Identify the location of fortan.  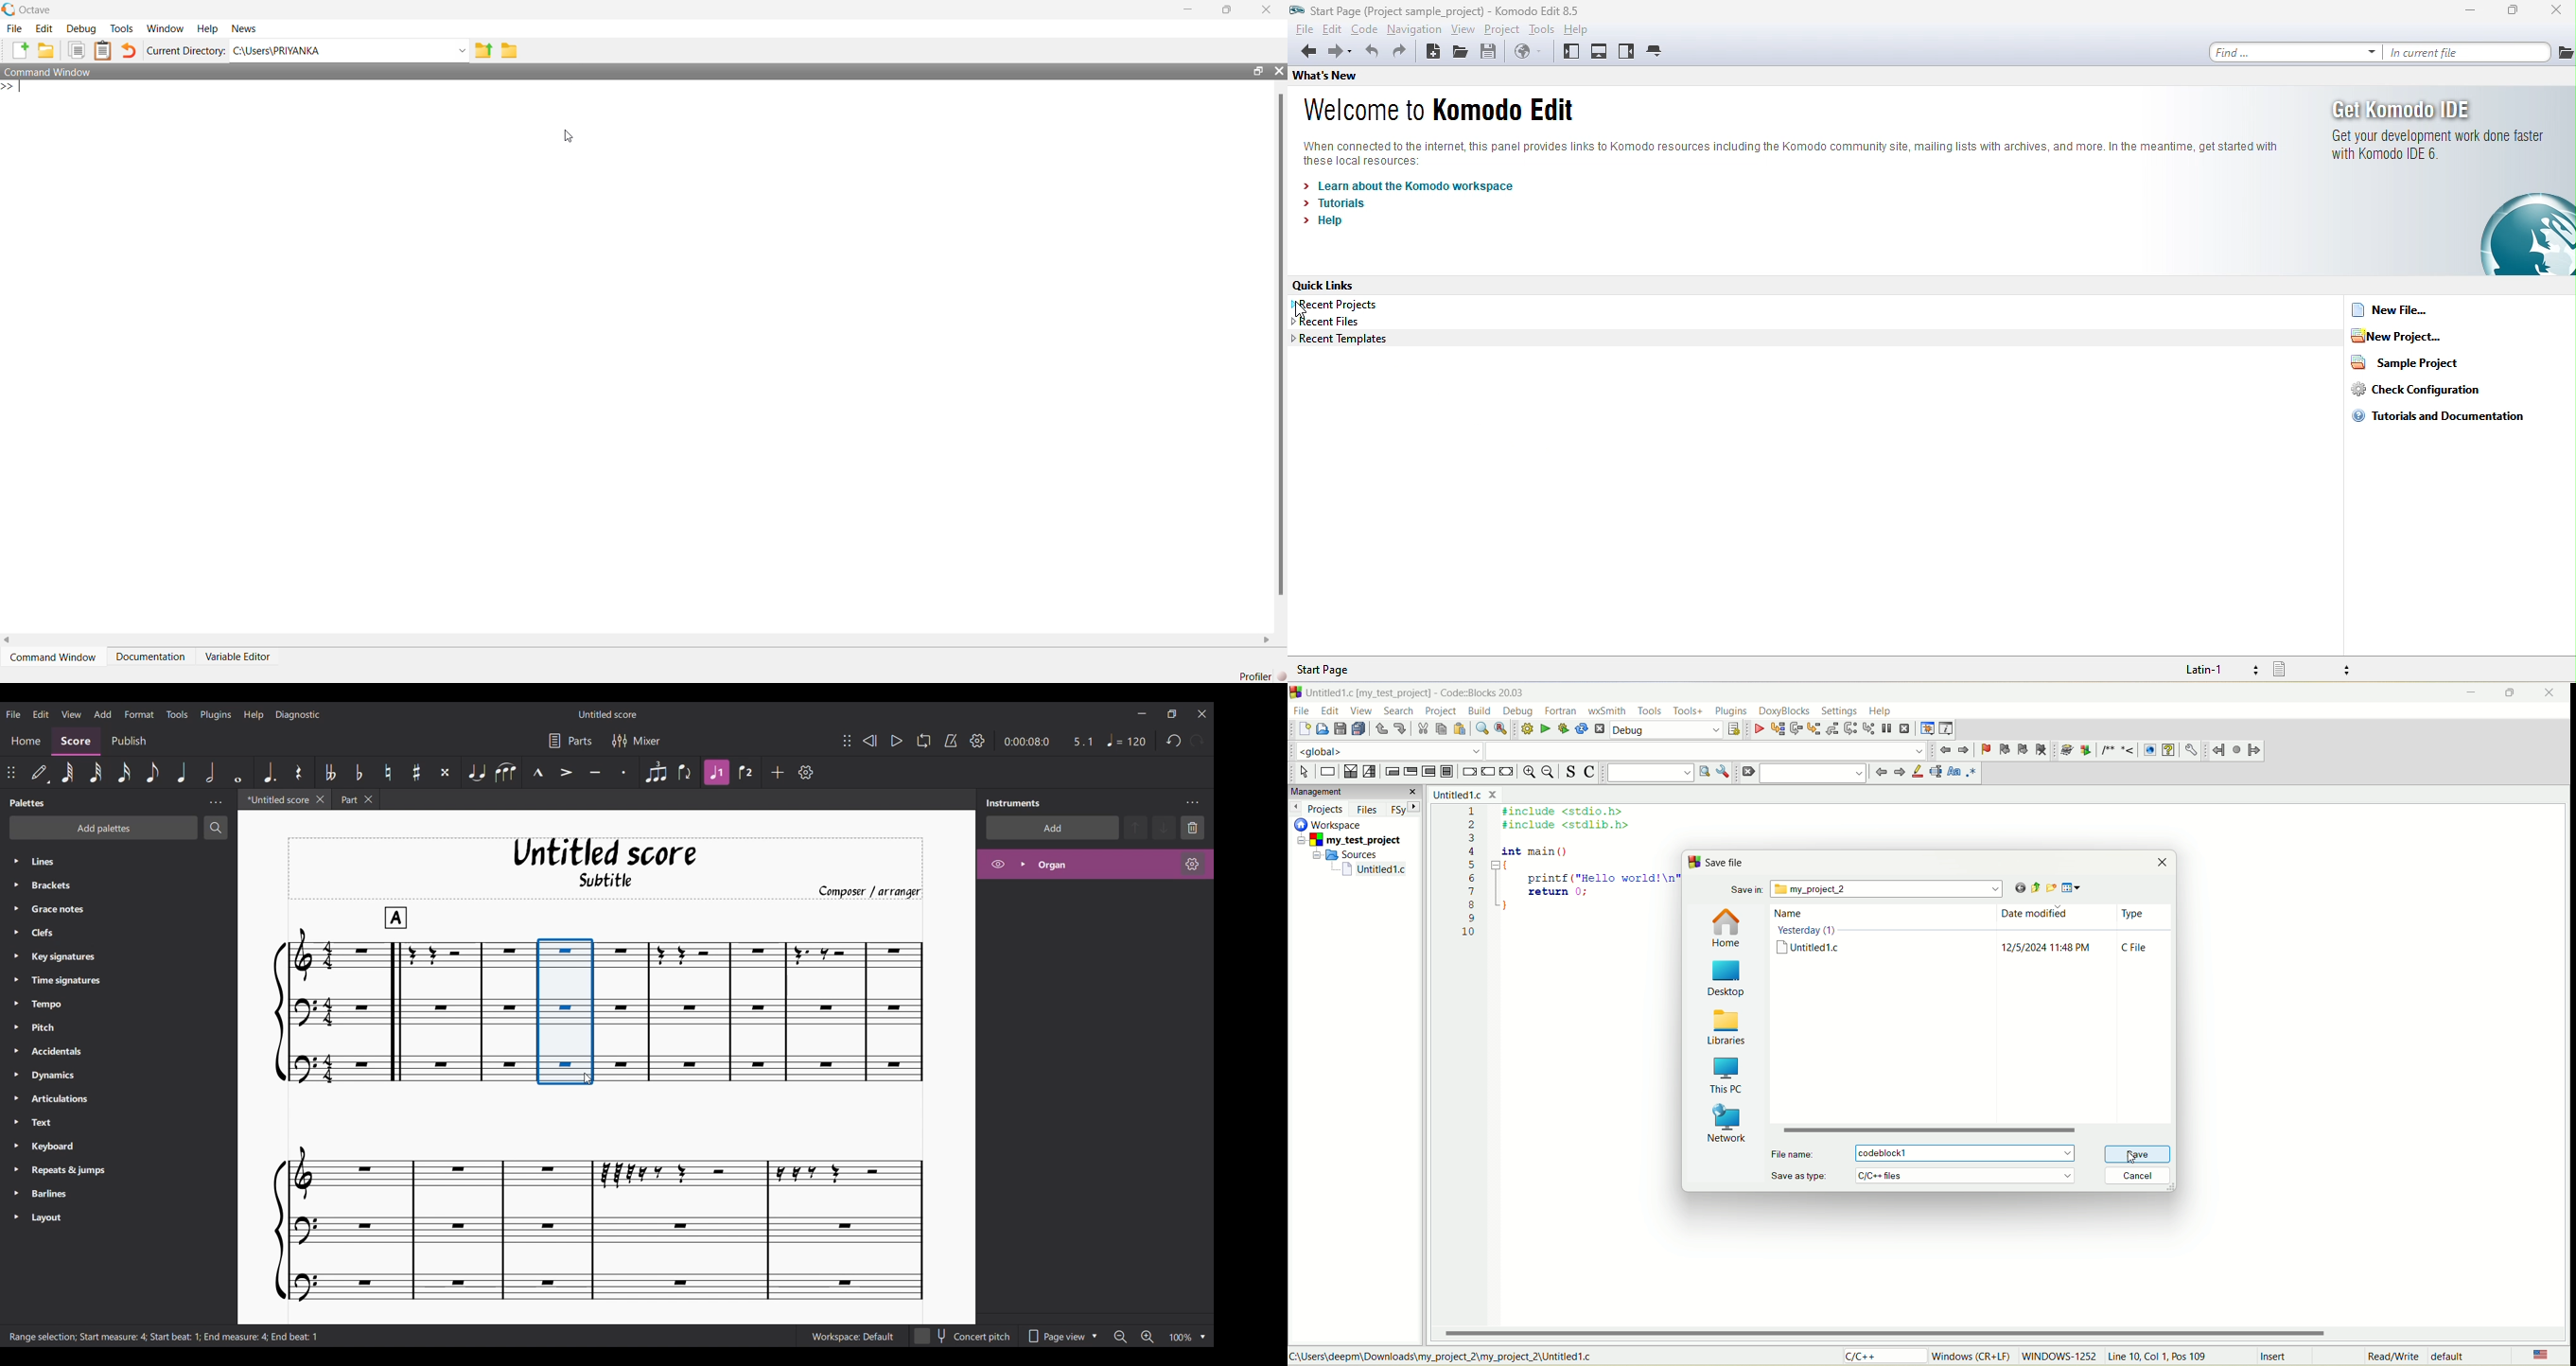
(1563, 711).